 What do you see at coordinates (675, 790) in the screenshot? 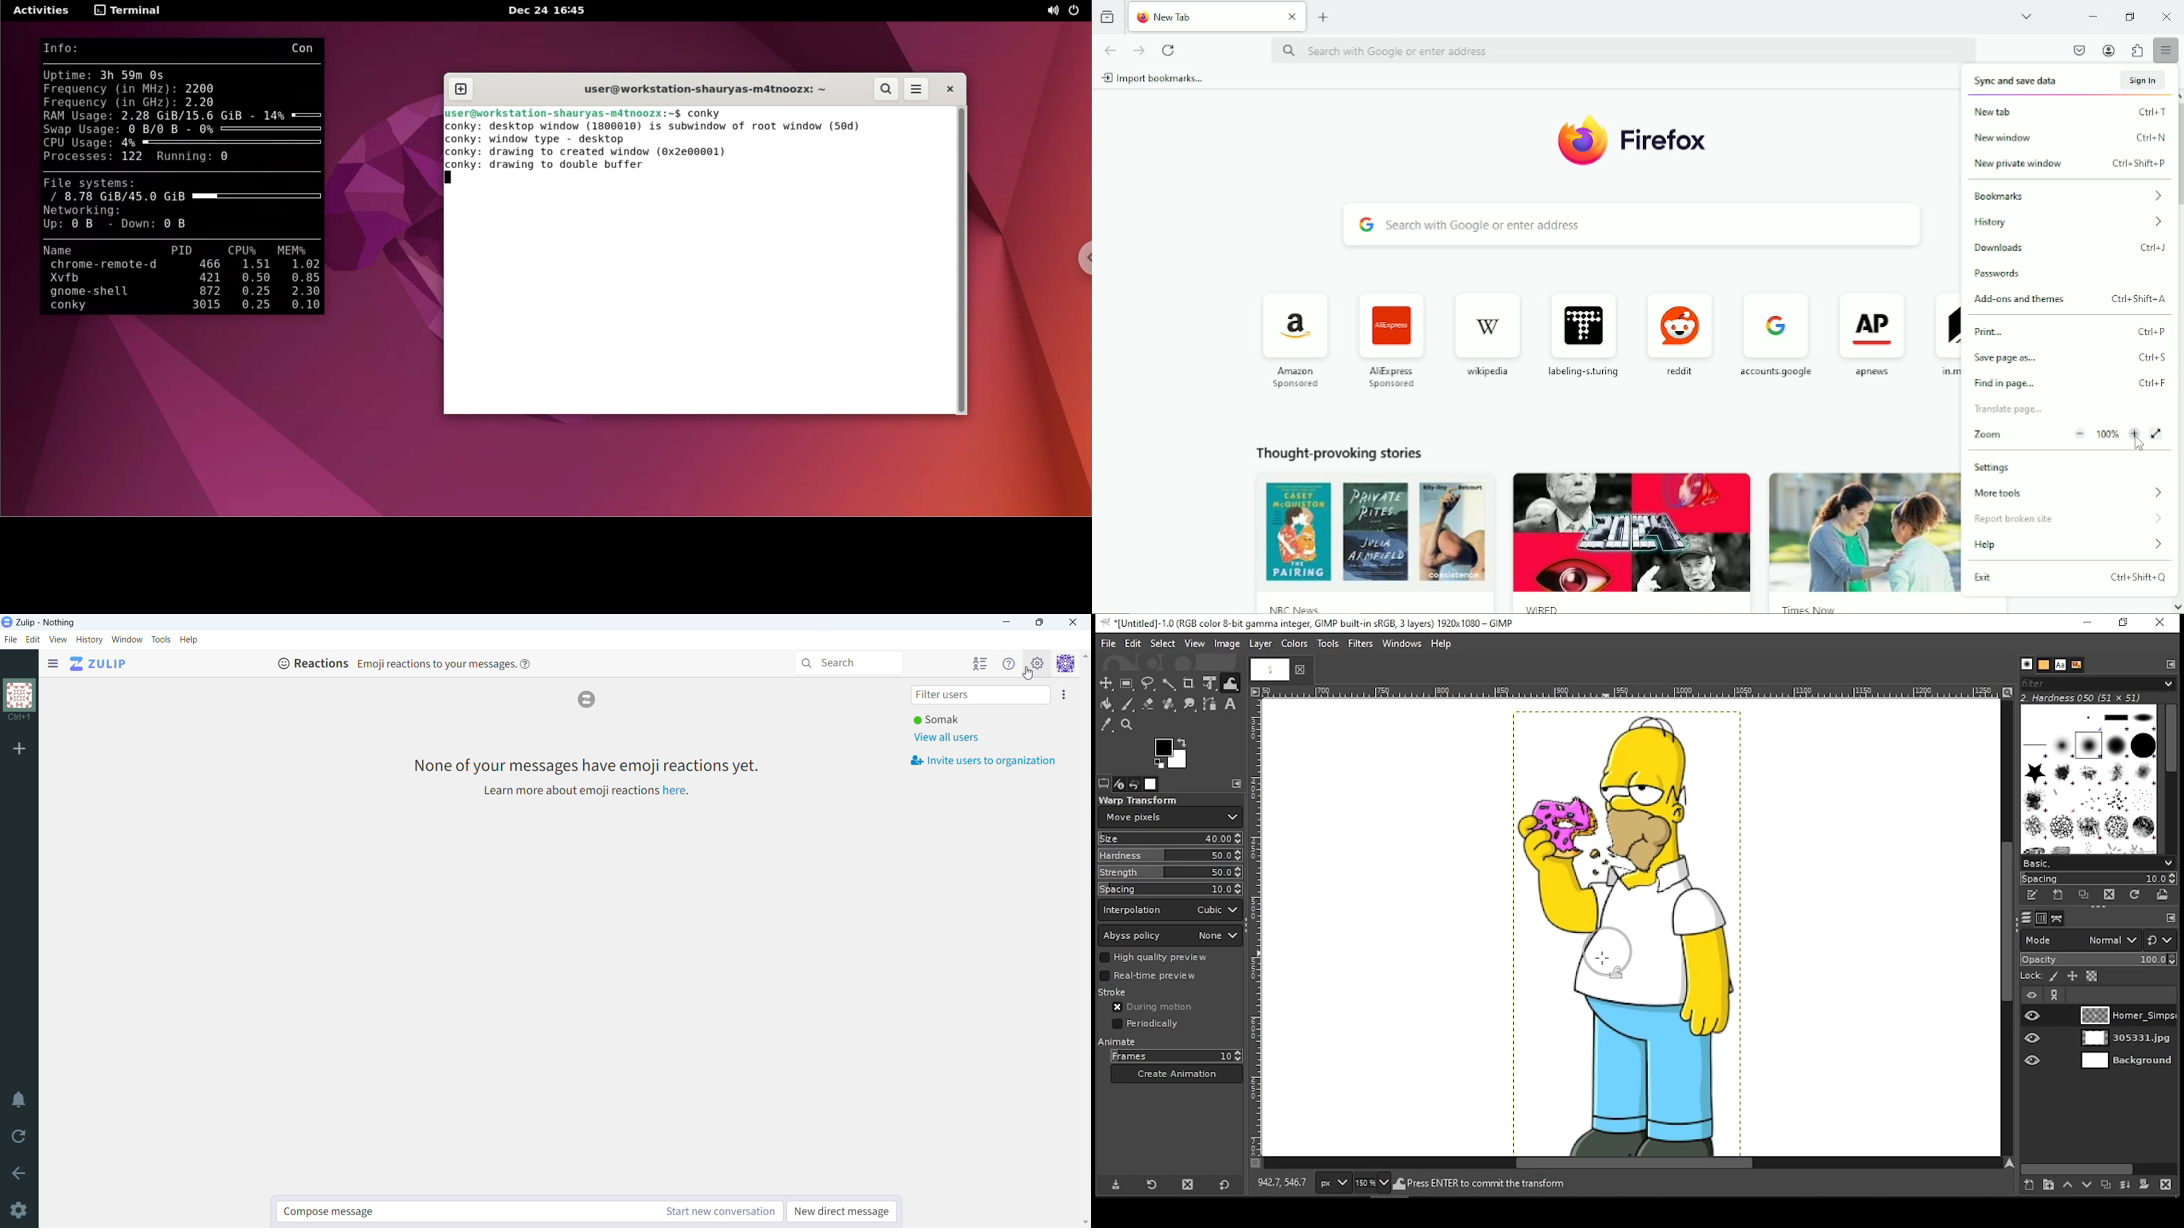
I see `external link` at bounding box center [675, 790].